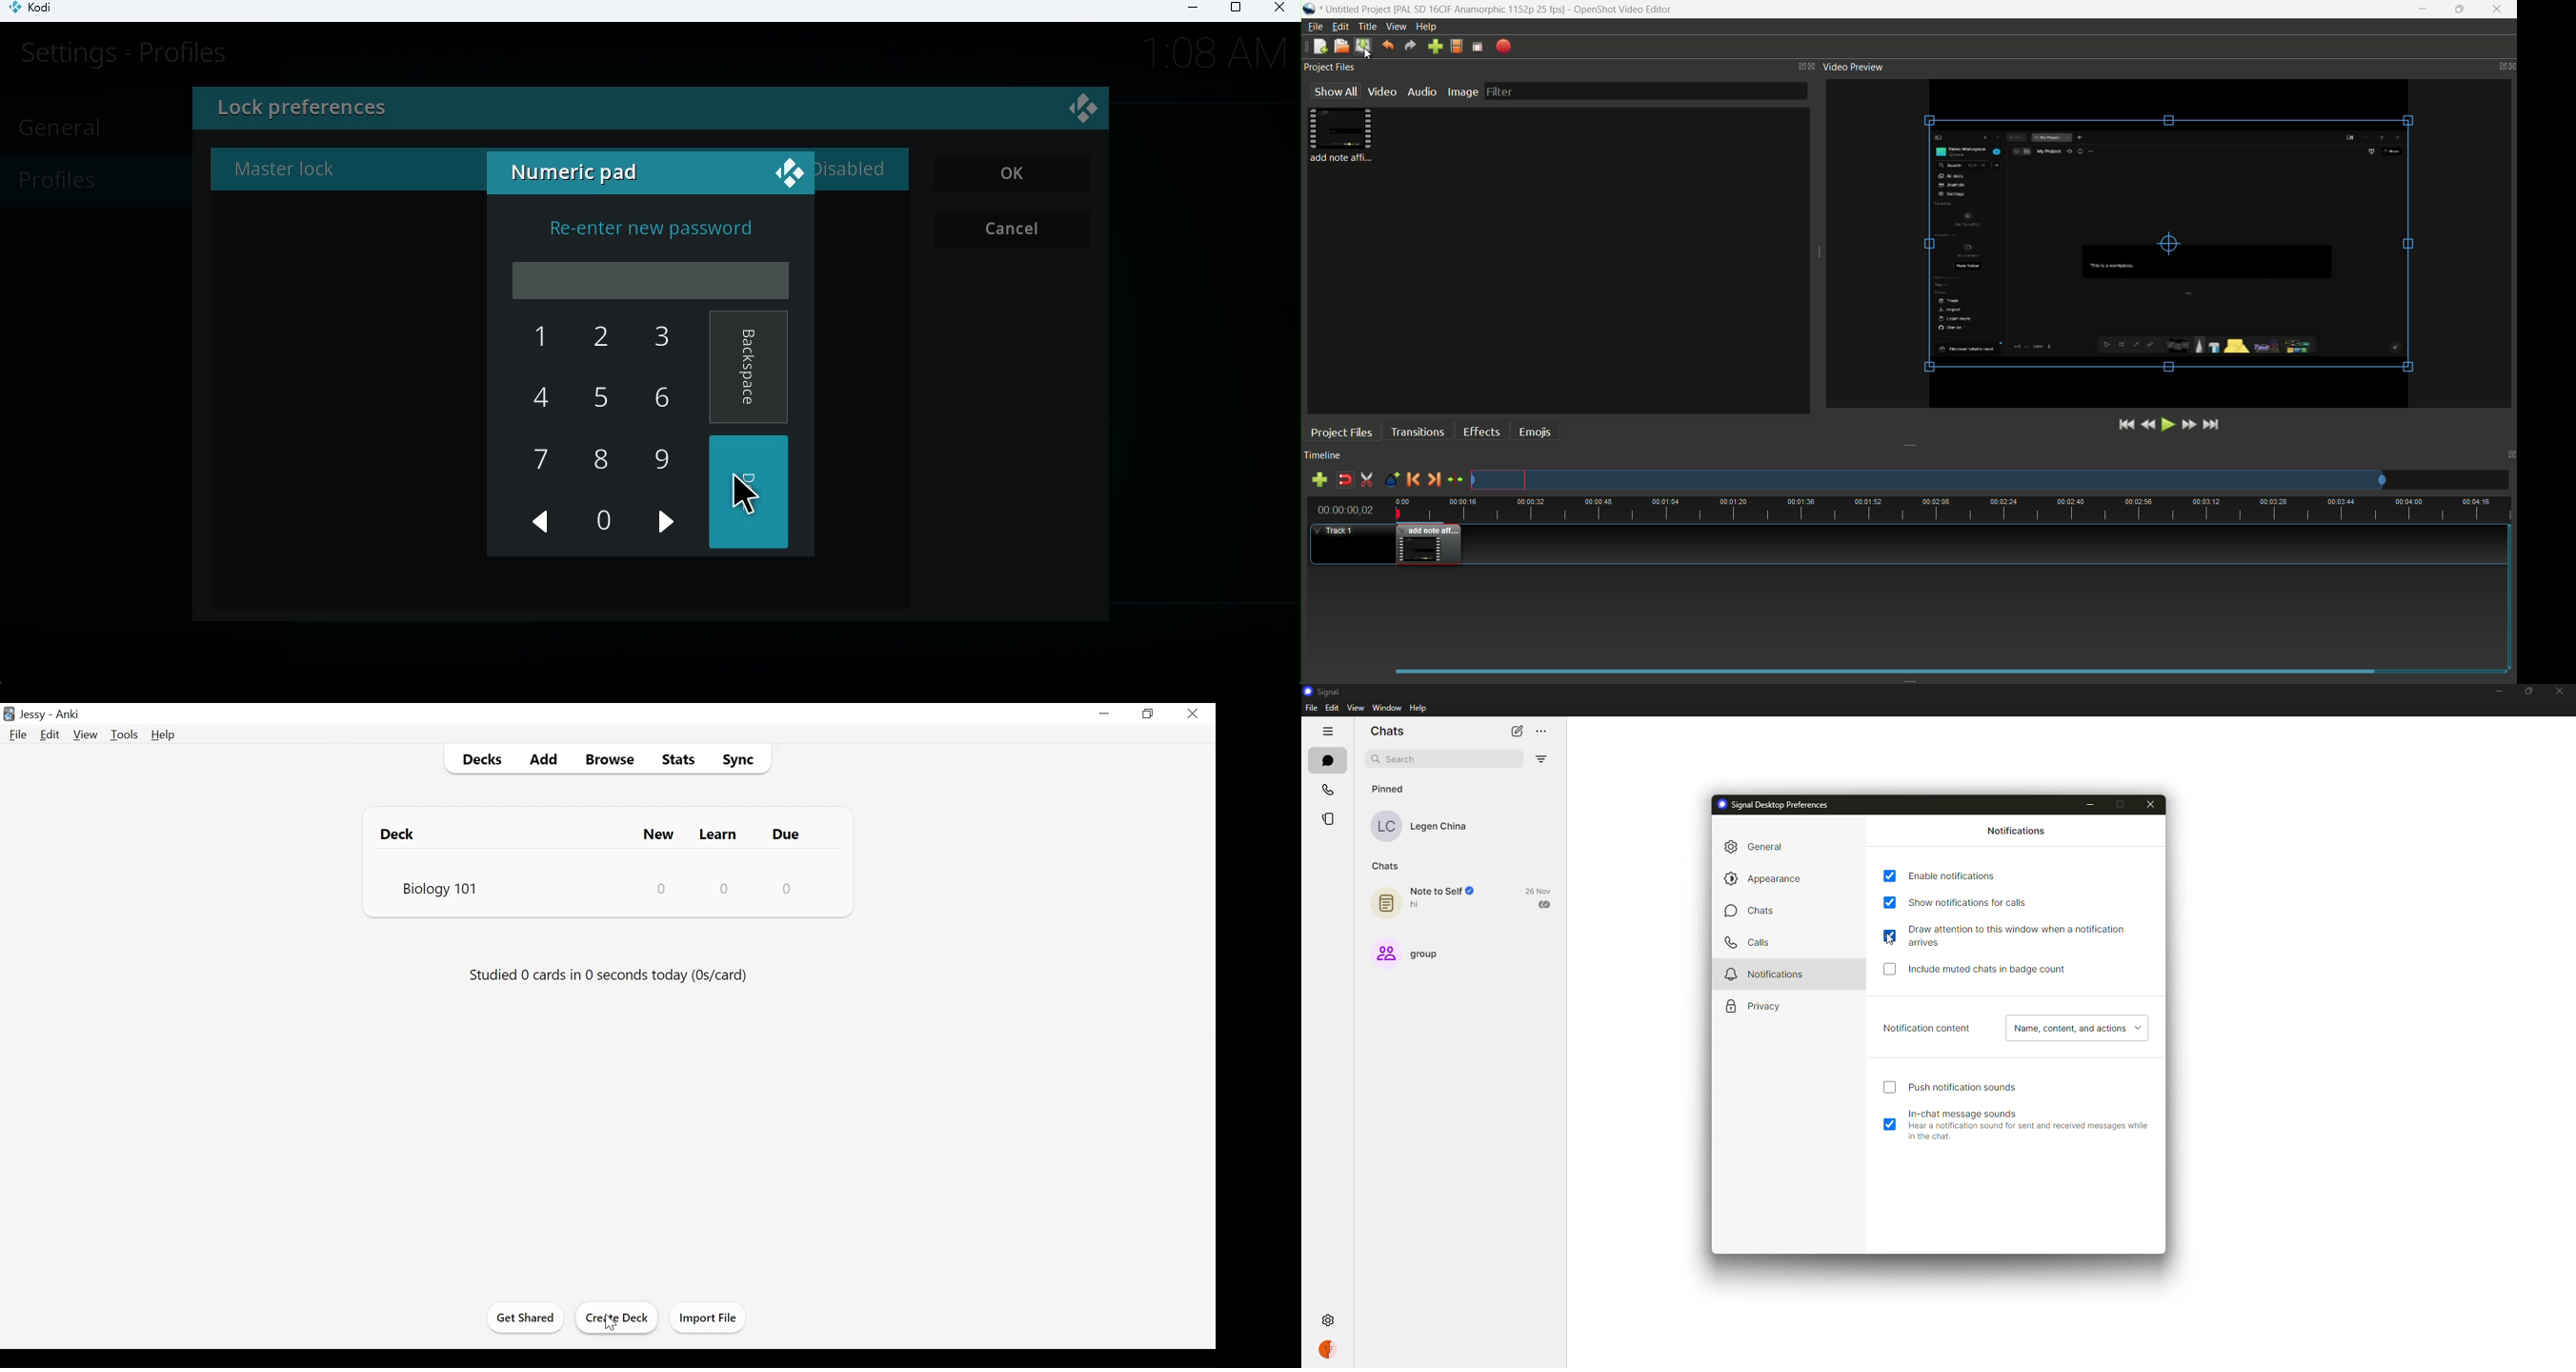  I want to click on File, so click(20, 735).